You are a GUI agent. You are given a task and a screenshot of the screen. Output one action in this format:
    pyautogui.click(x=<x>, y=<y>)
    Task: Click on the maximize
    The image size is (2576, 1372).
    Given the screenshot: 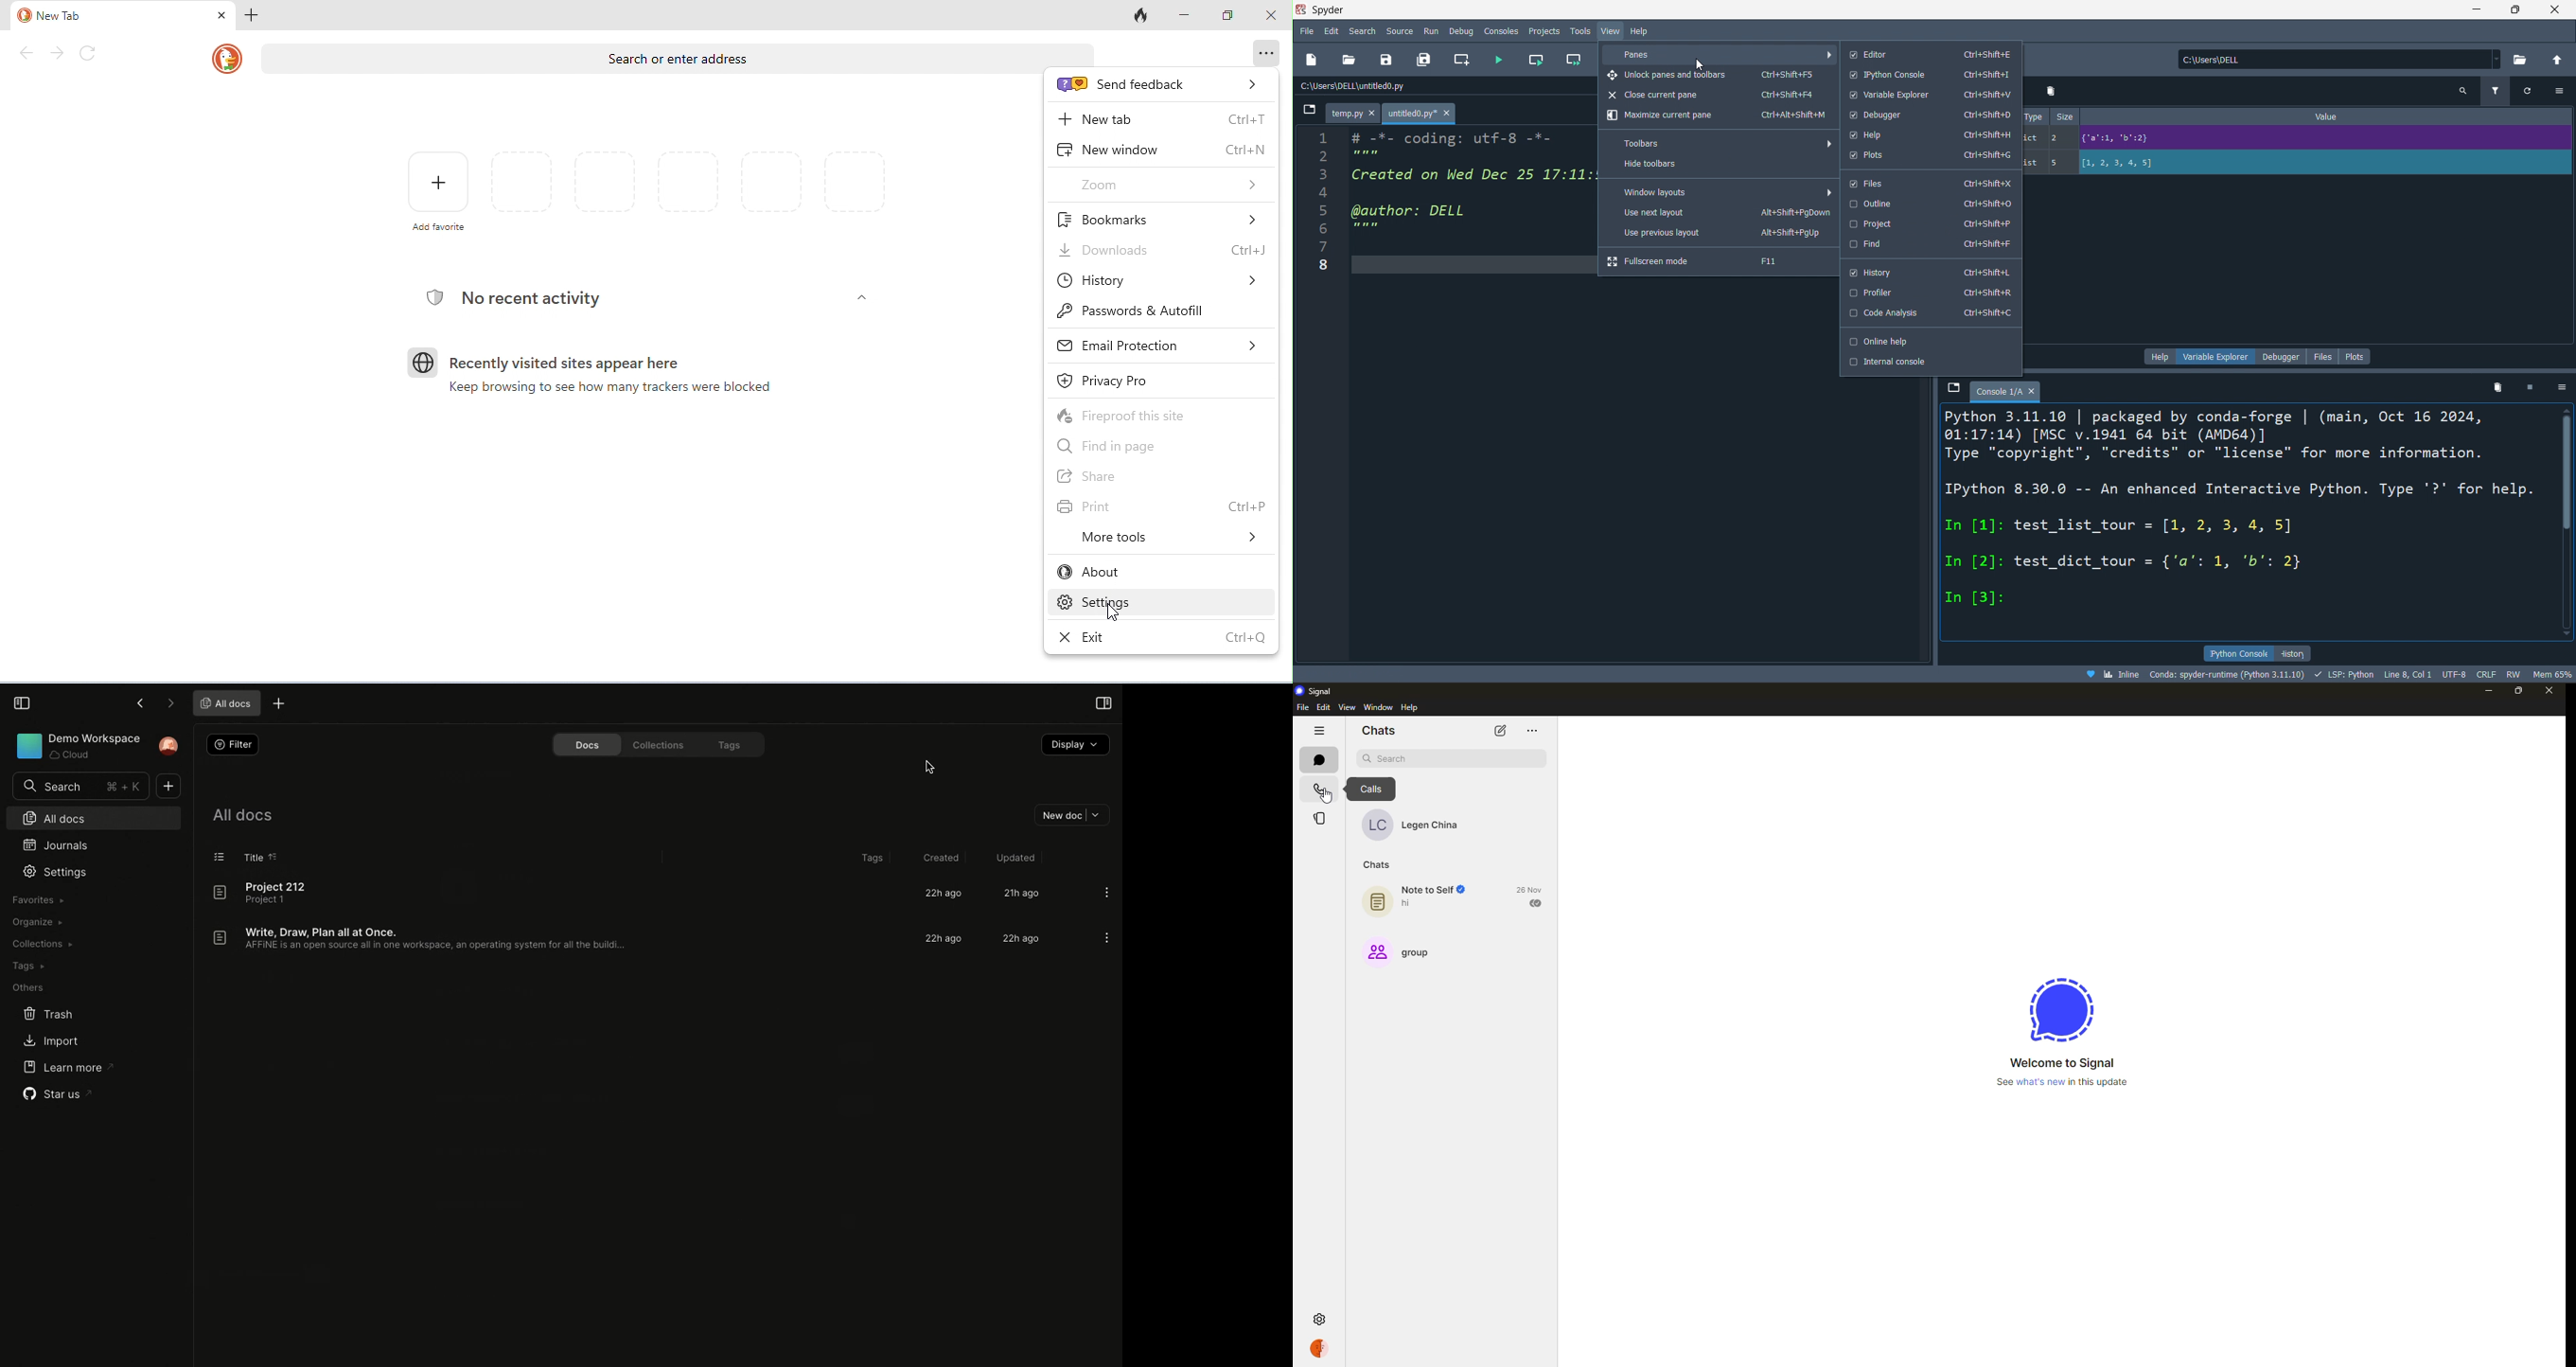 What is the action you would take?
    pyautogui.click(x=2519, y=691)
    